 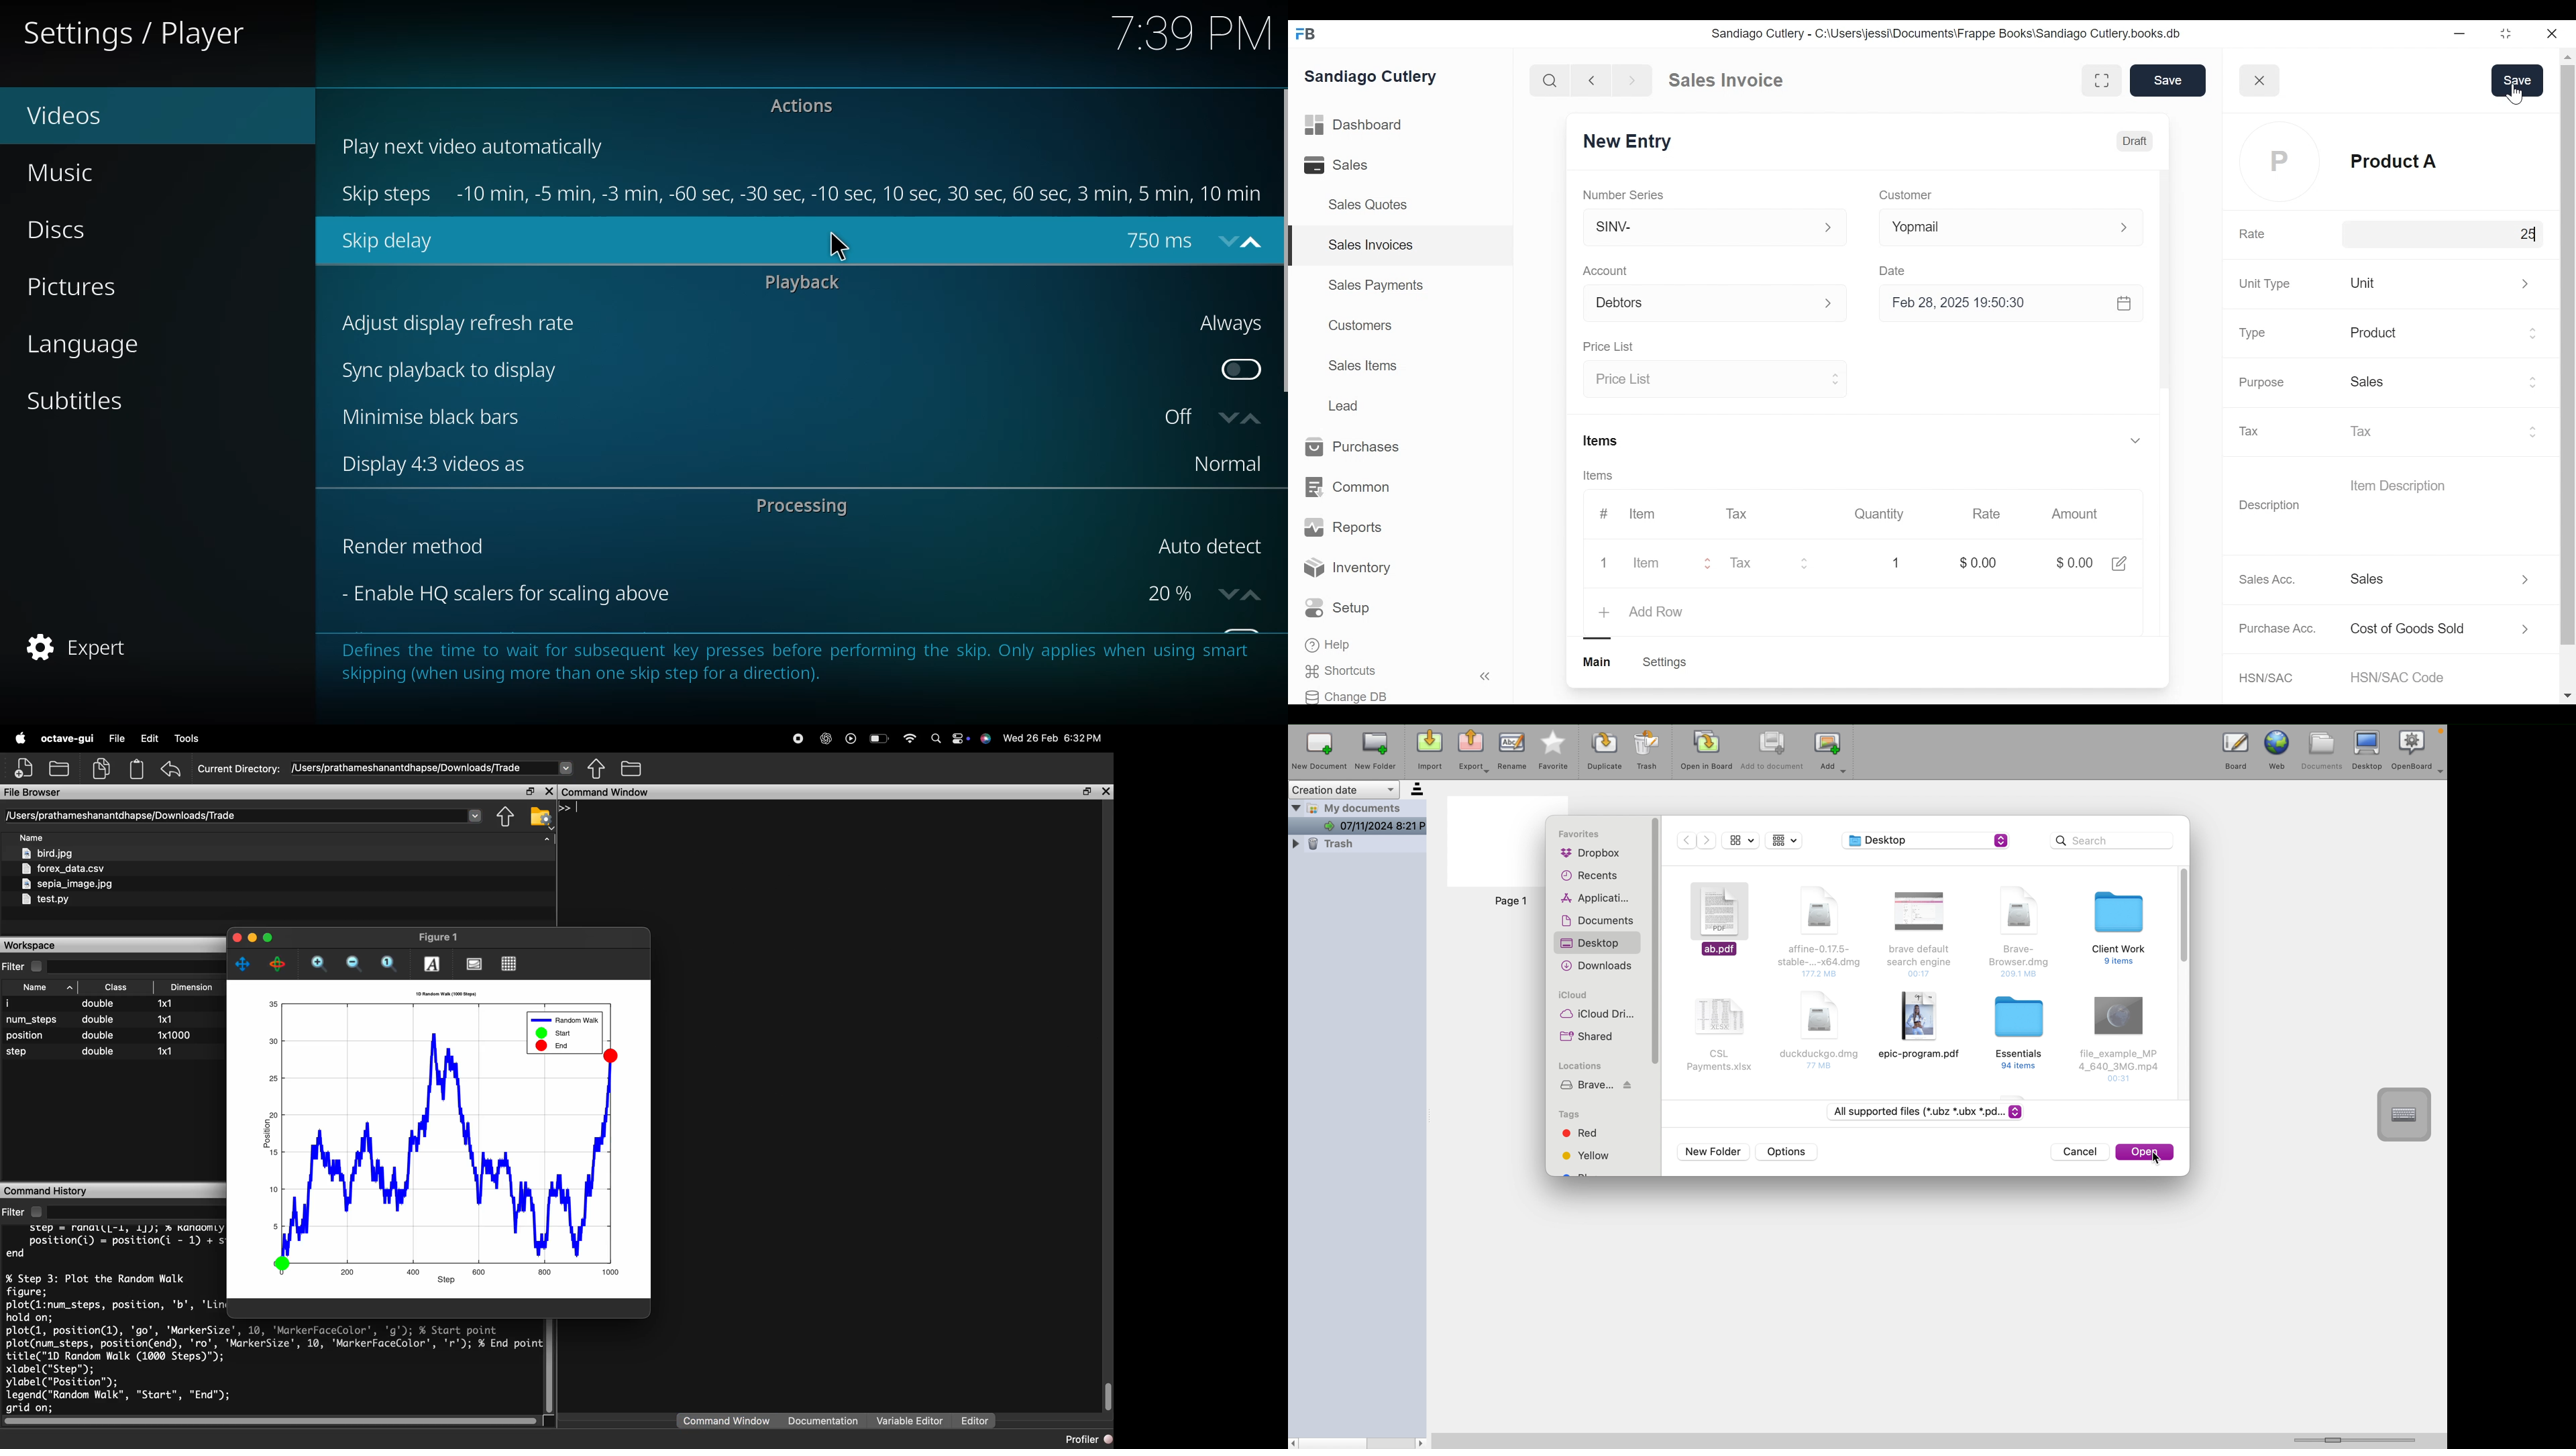 What do you see at coordinates (612, 792) in the screenshot?
I see `command window` at bounding box center [612, 792].